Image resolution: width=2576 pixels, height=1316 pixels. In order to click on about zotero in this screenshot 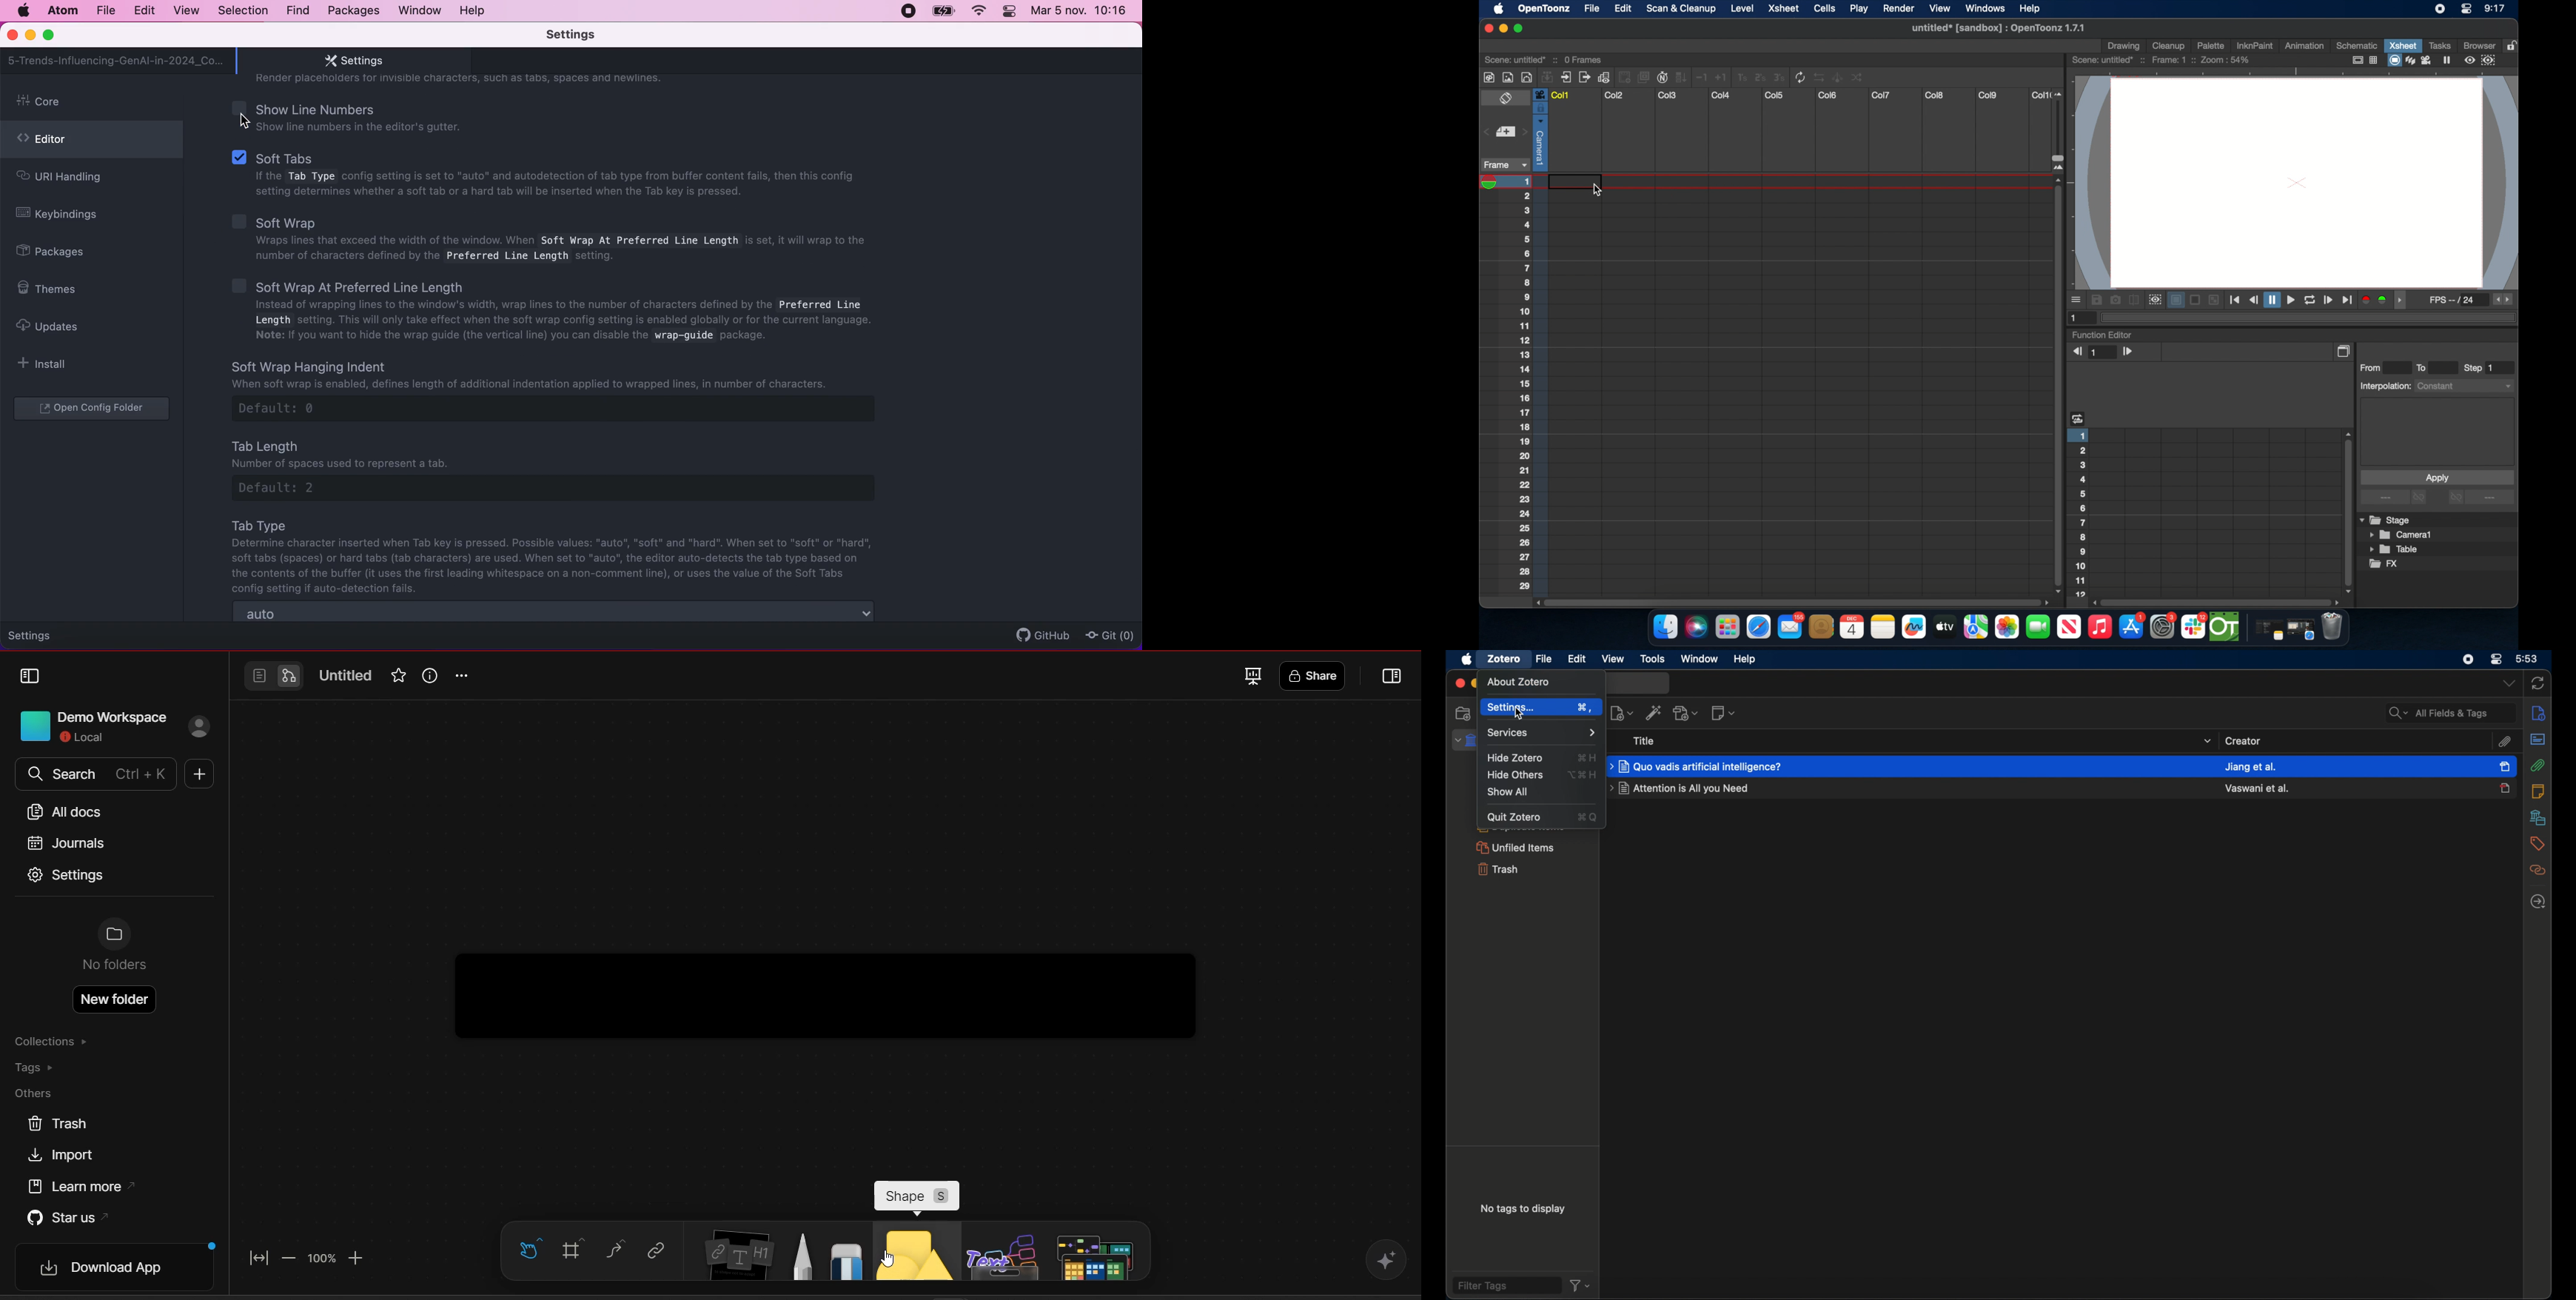, I will do `click(1519, 682)`.